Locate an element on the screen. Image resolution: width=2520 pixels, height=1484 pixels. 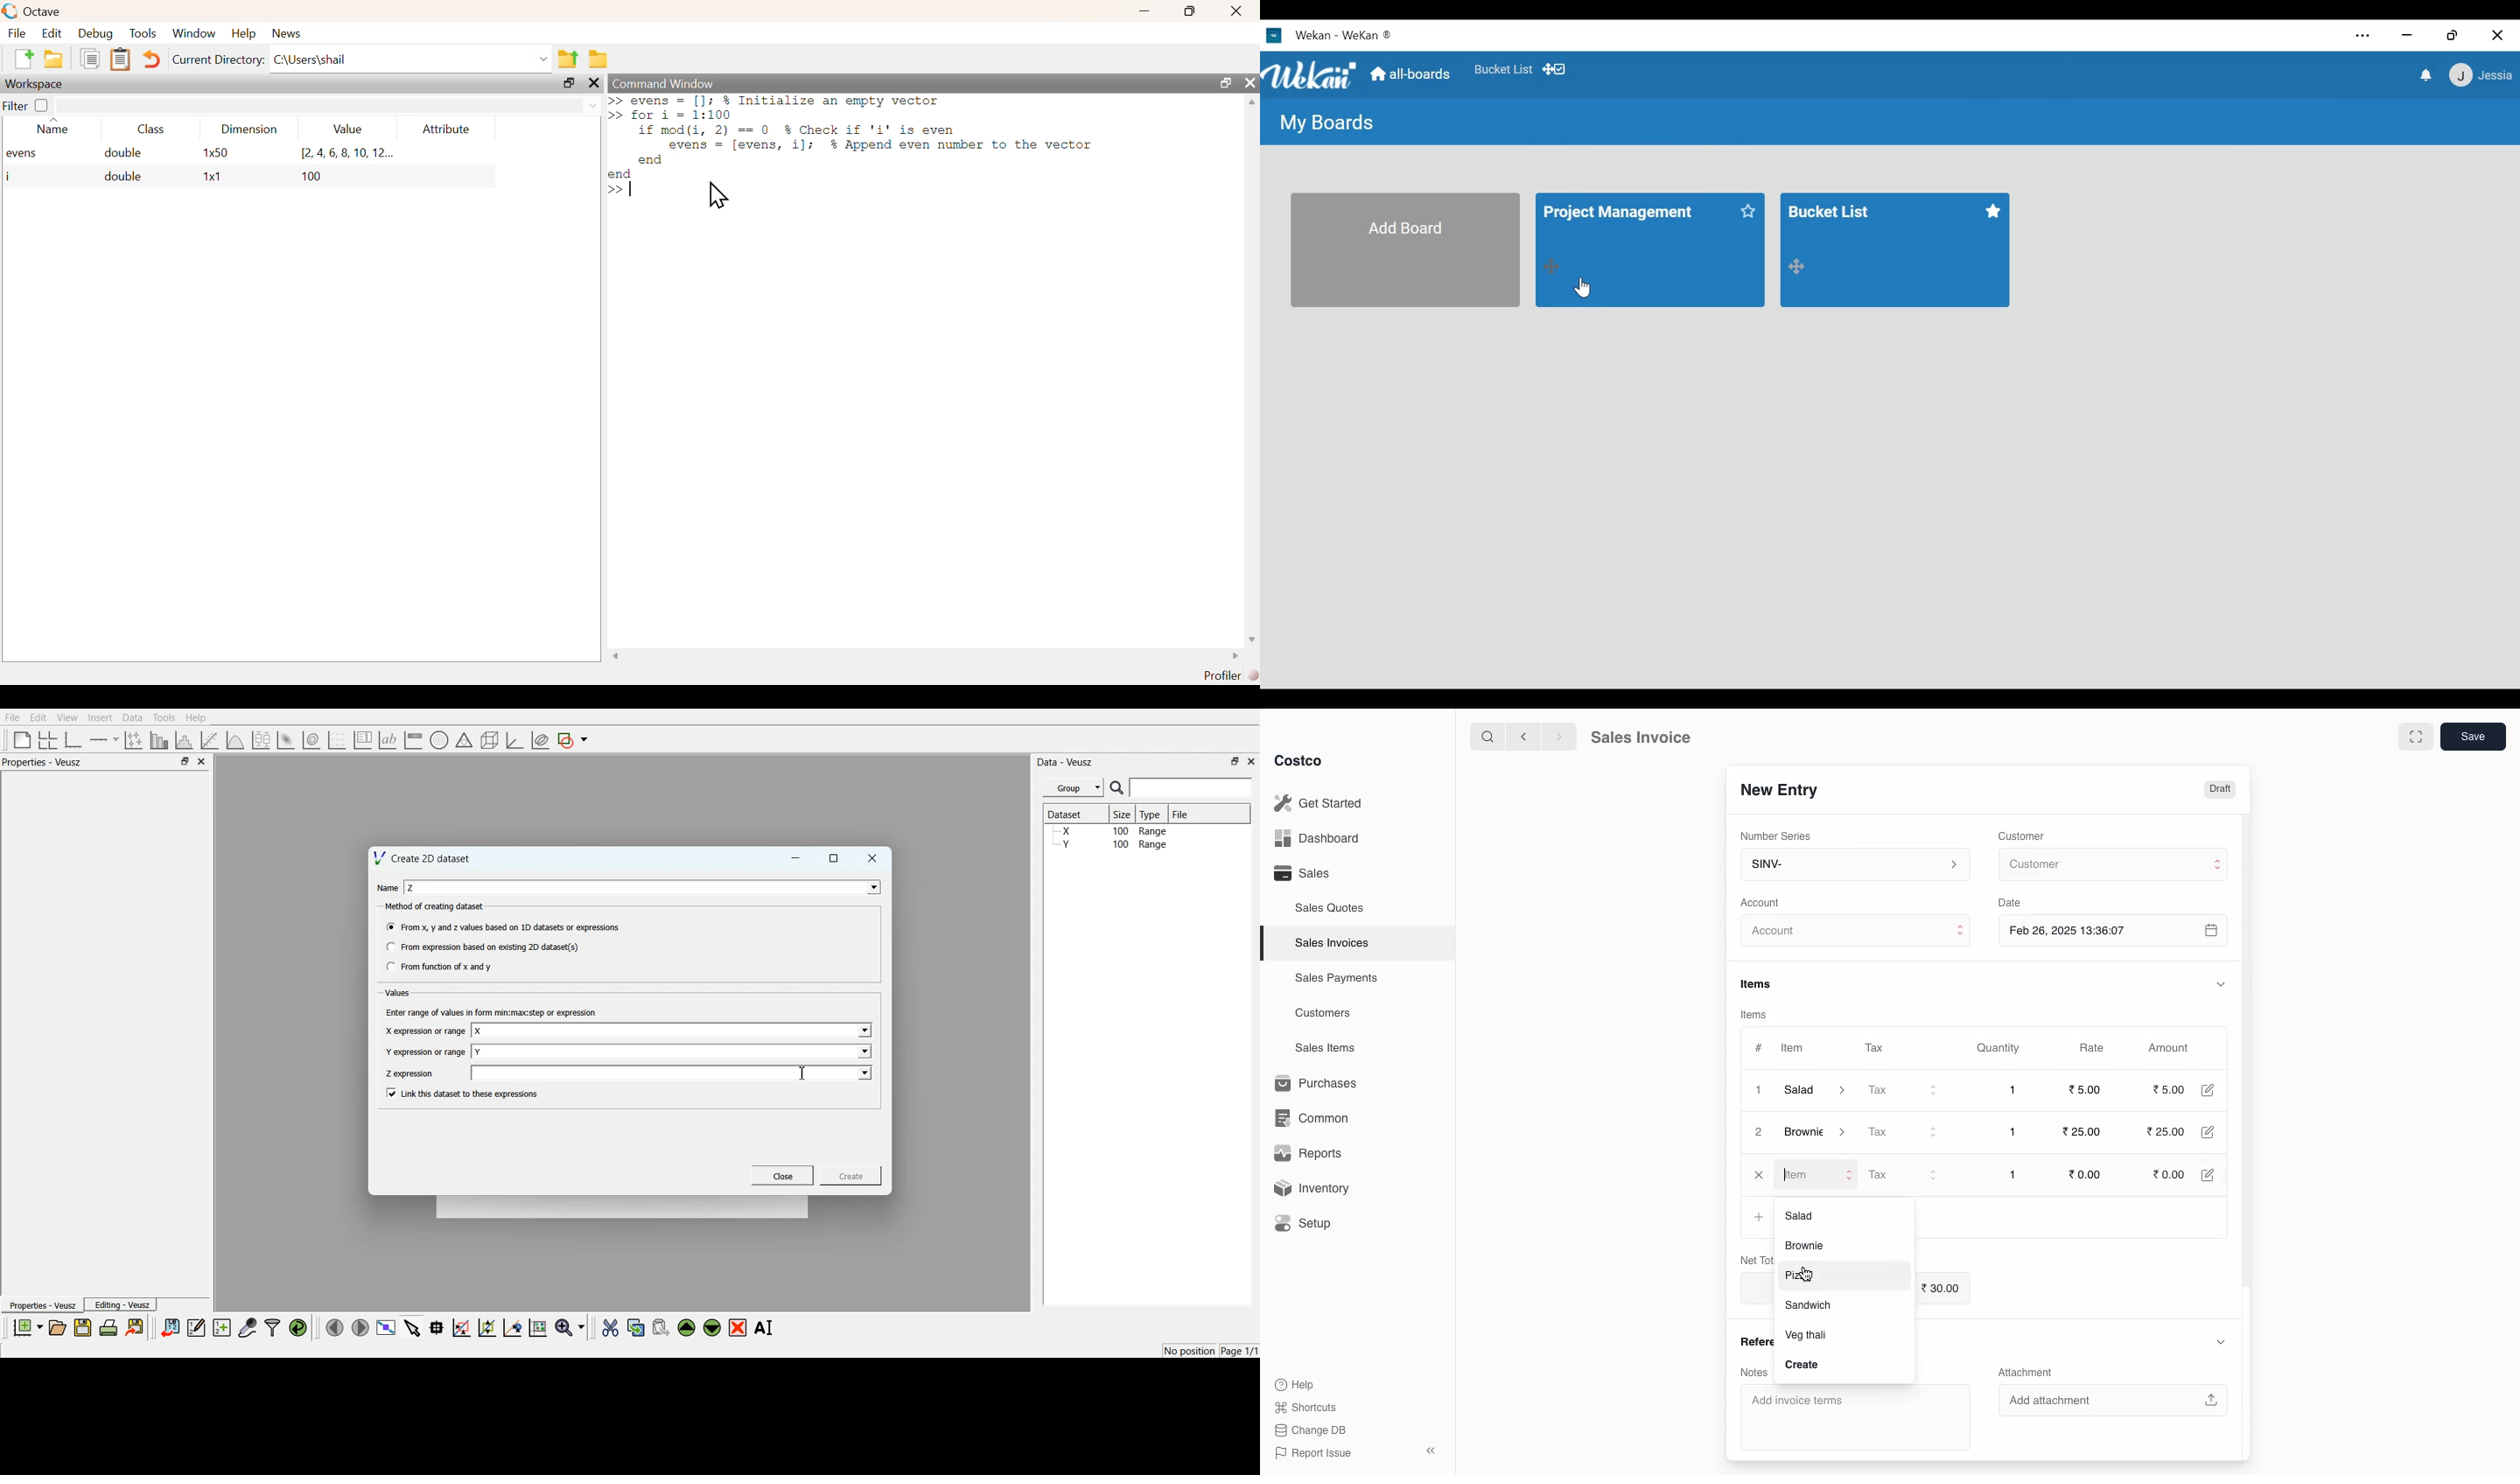
File is located at coordinates (1182, 814).